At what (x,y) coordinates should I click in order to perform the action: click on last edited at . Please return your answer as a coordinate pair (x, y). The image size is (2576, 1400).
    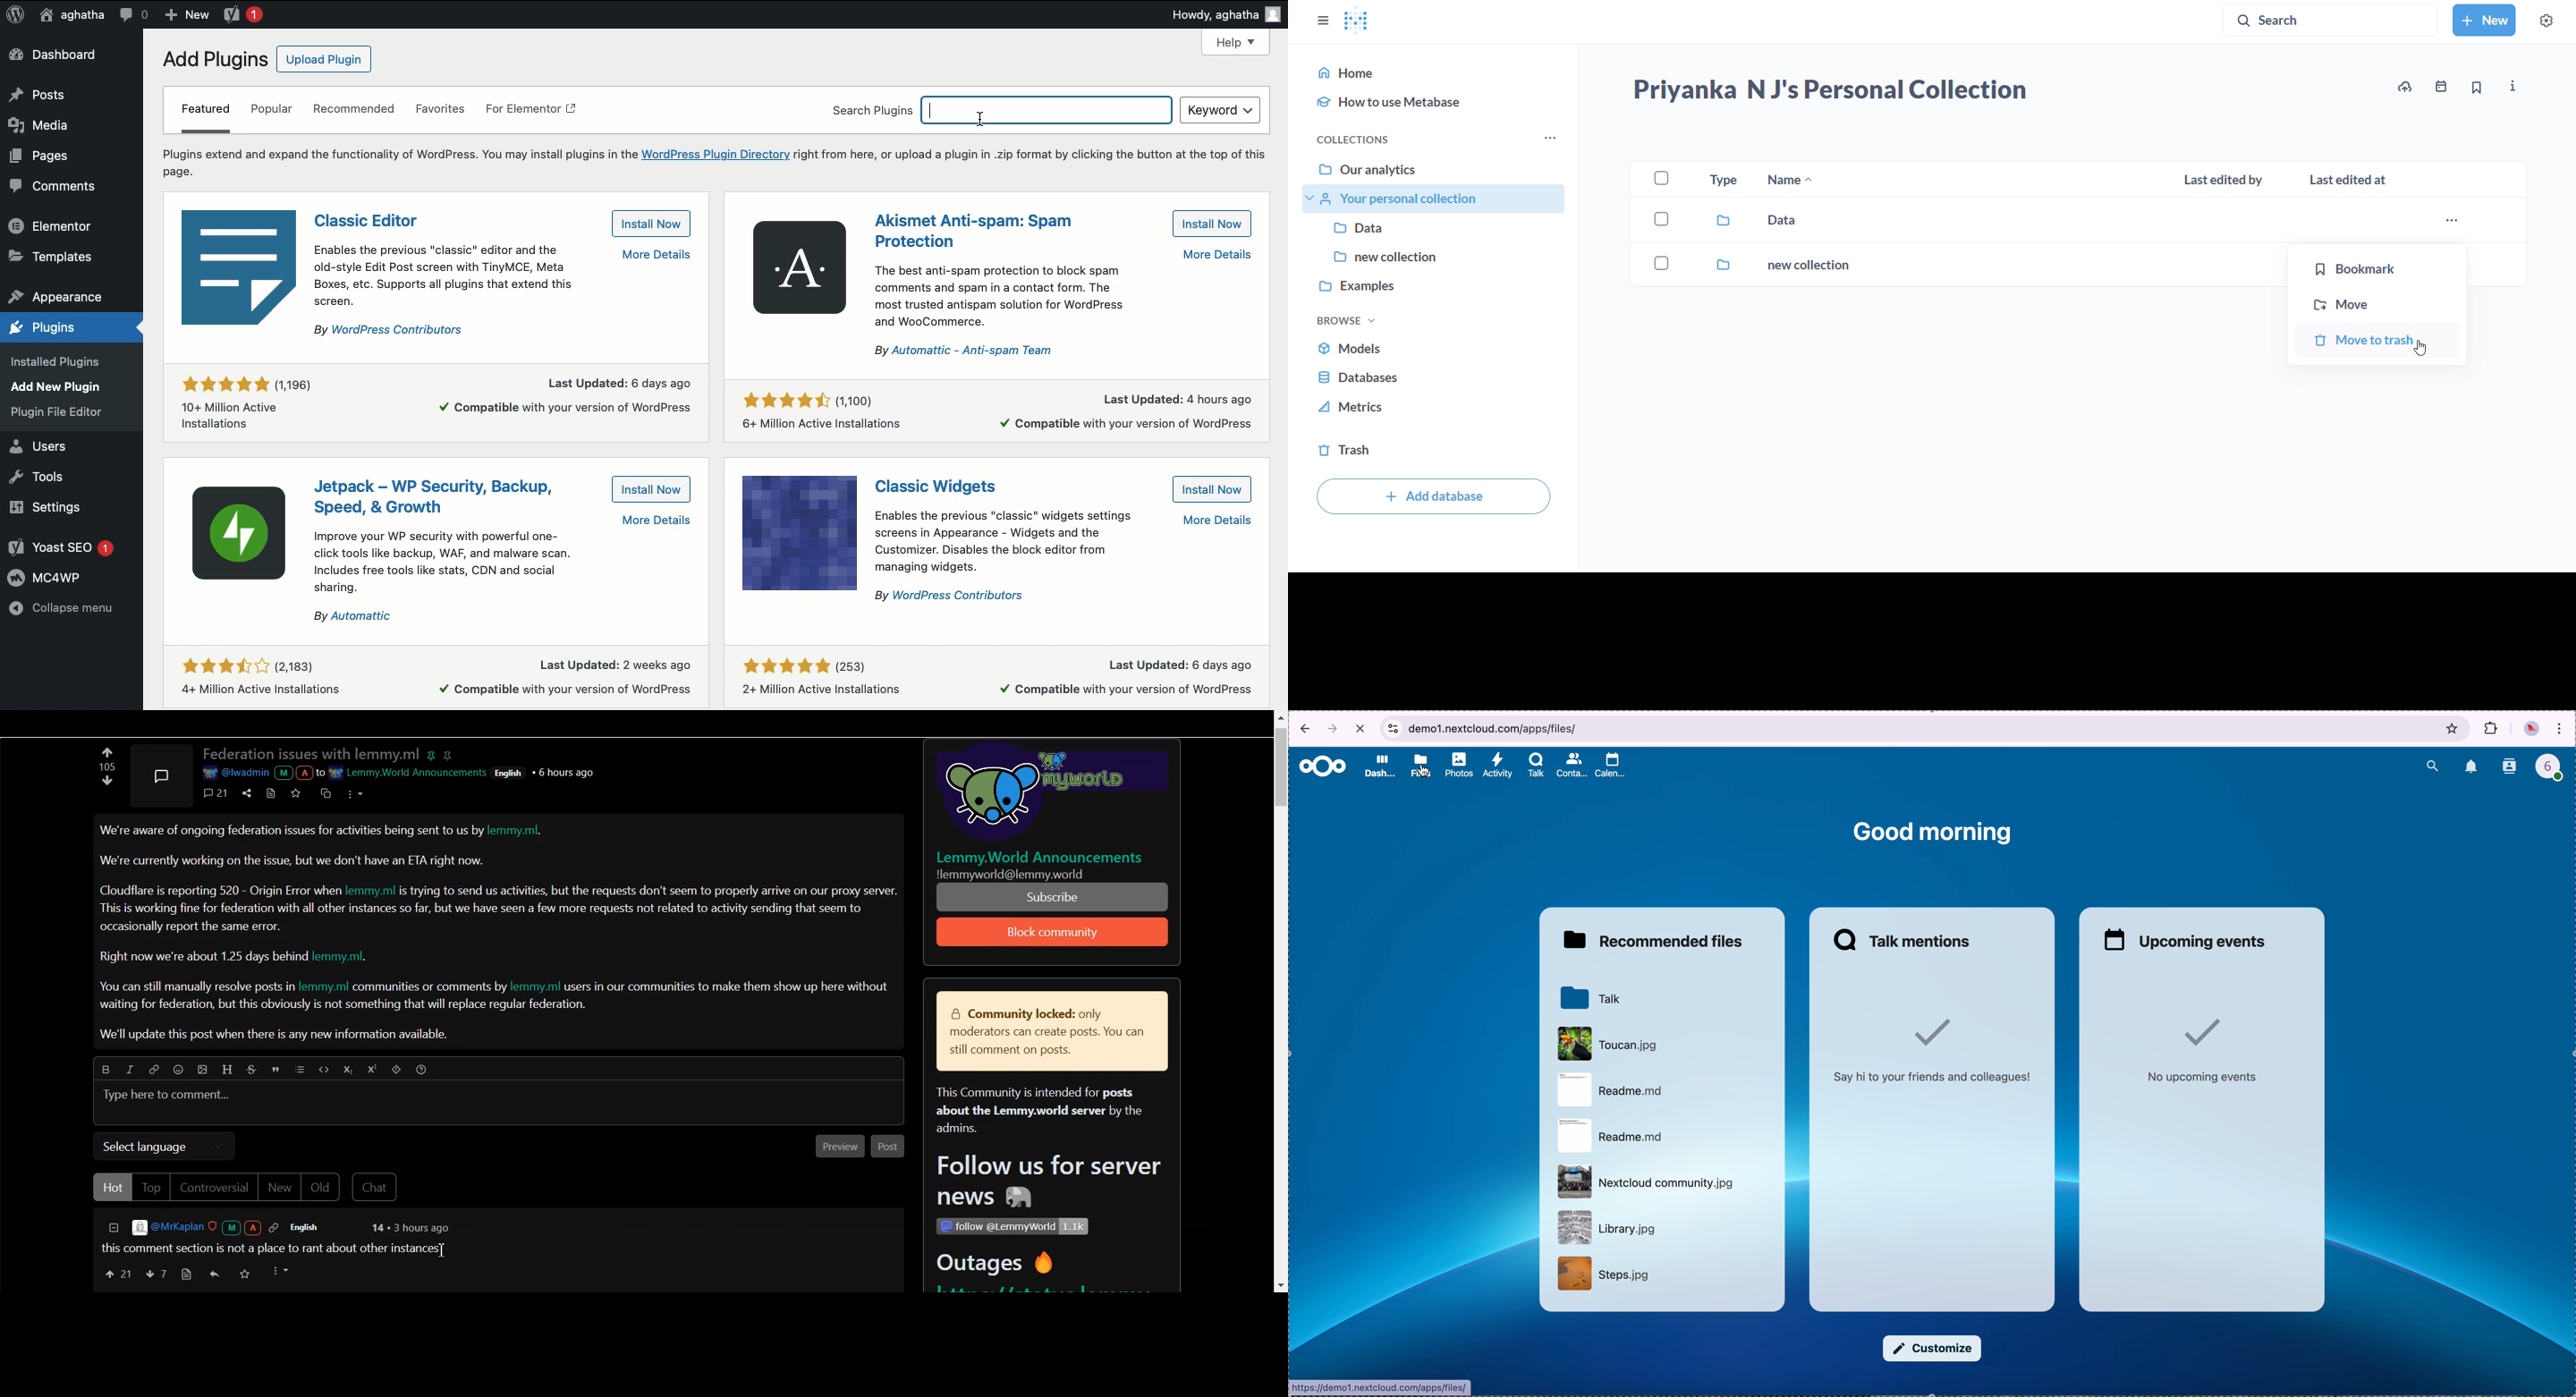
    Looking at the image, I should click on (2351, 180).